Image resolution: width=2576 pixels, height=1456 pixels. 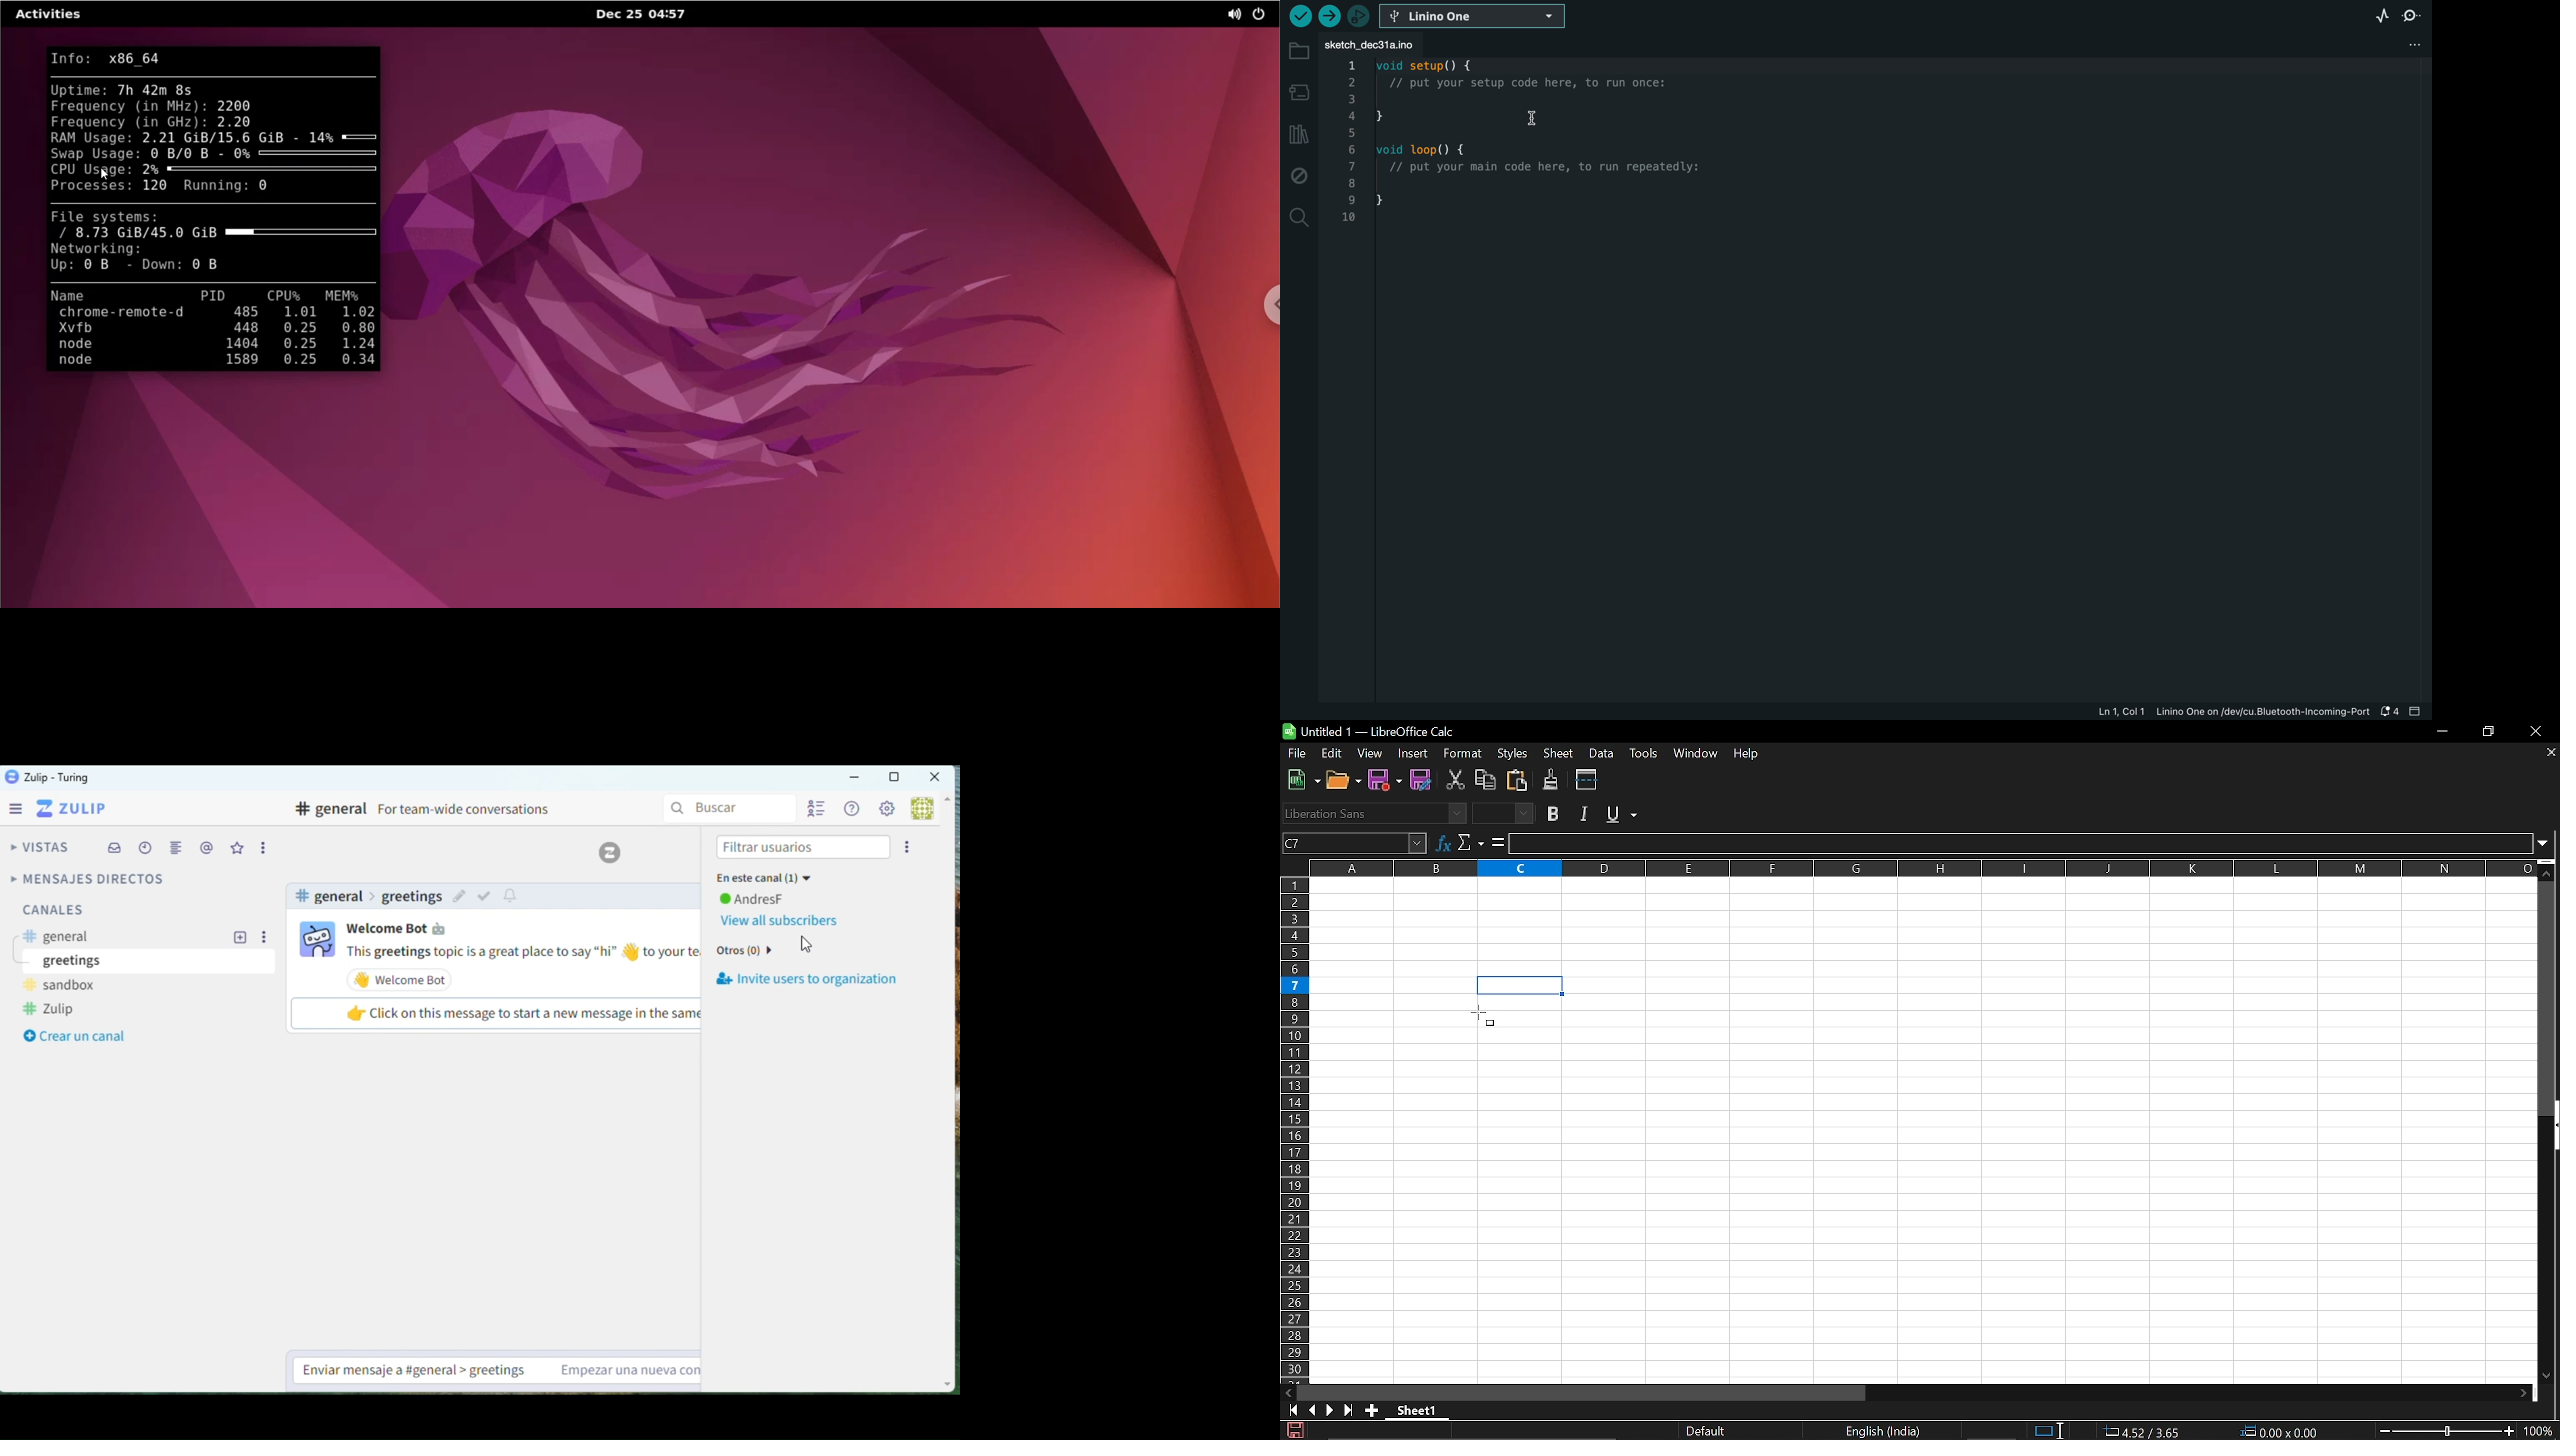 I want to click on Close, so click(x=934, y=775).